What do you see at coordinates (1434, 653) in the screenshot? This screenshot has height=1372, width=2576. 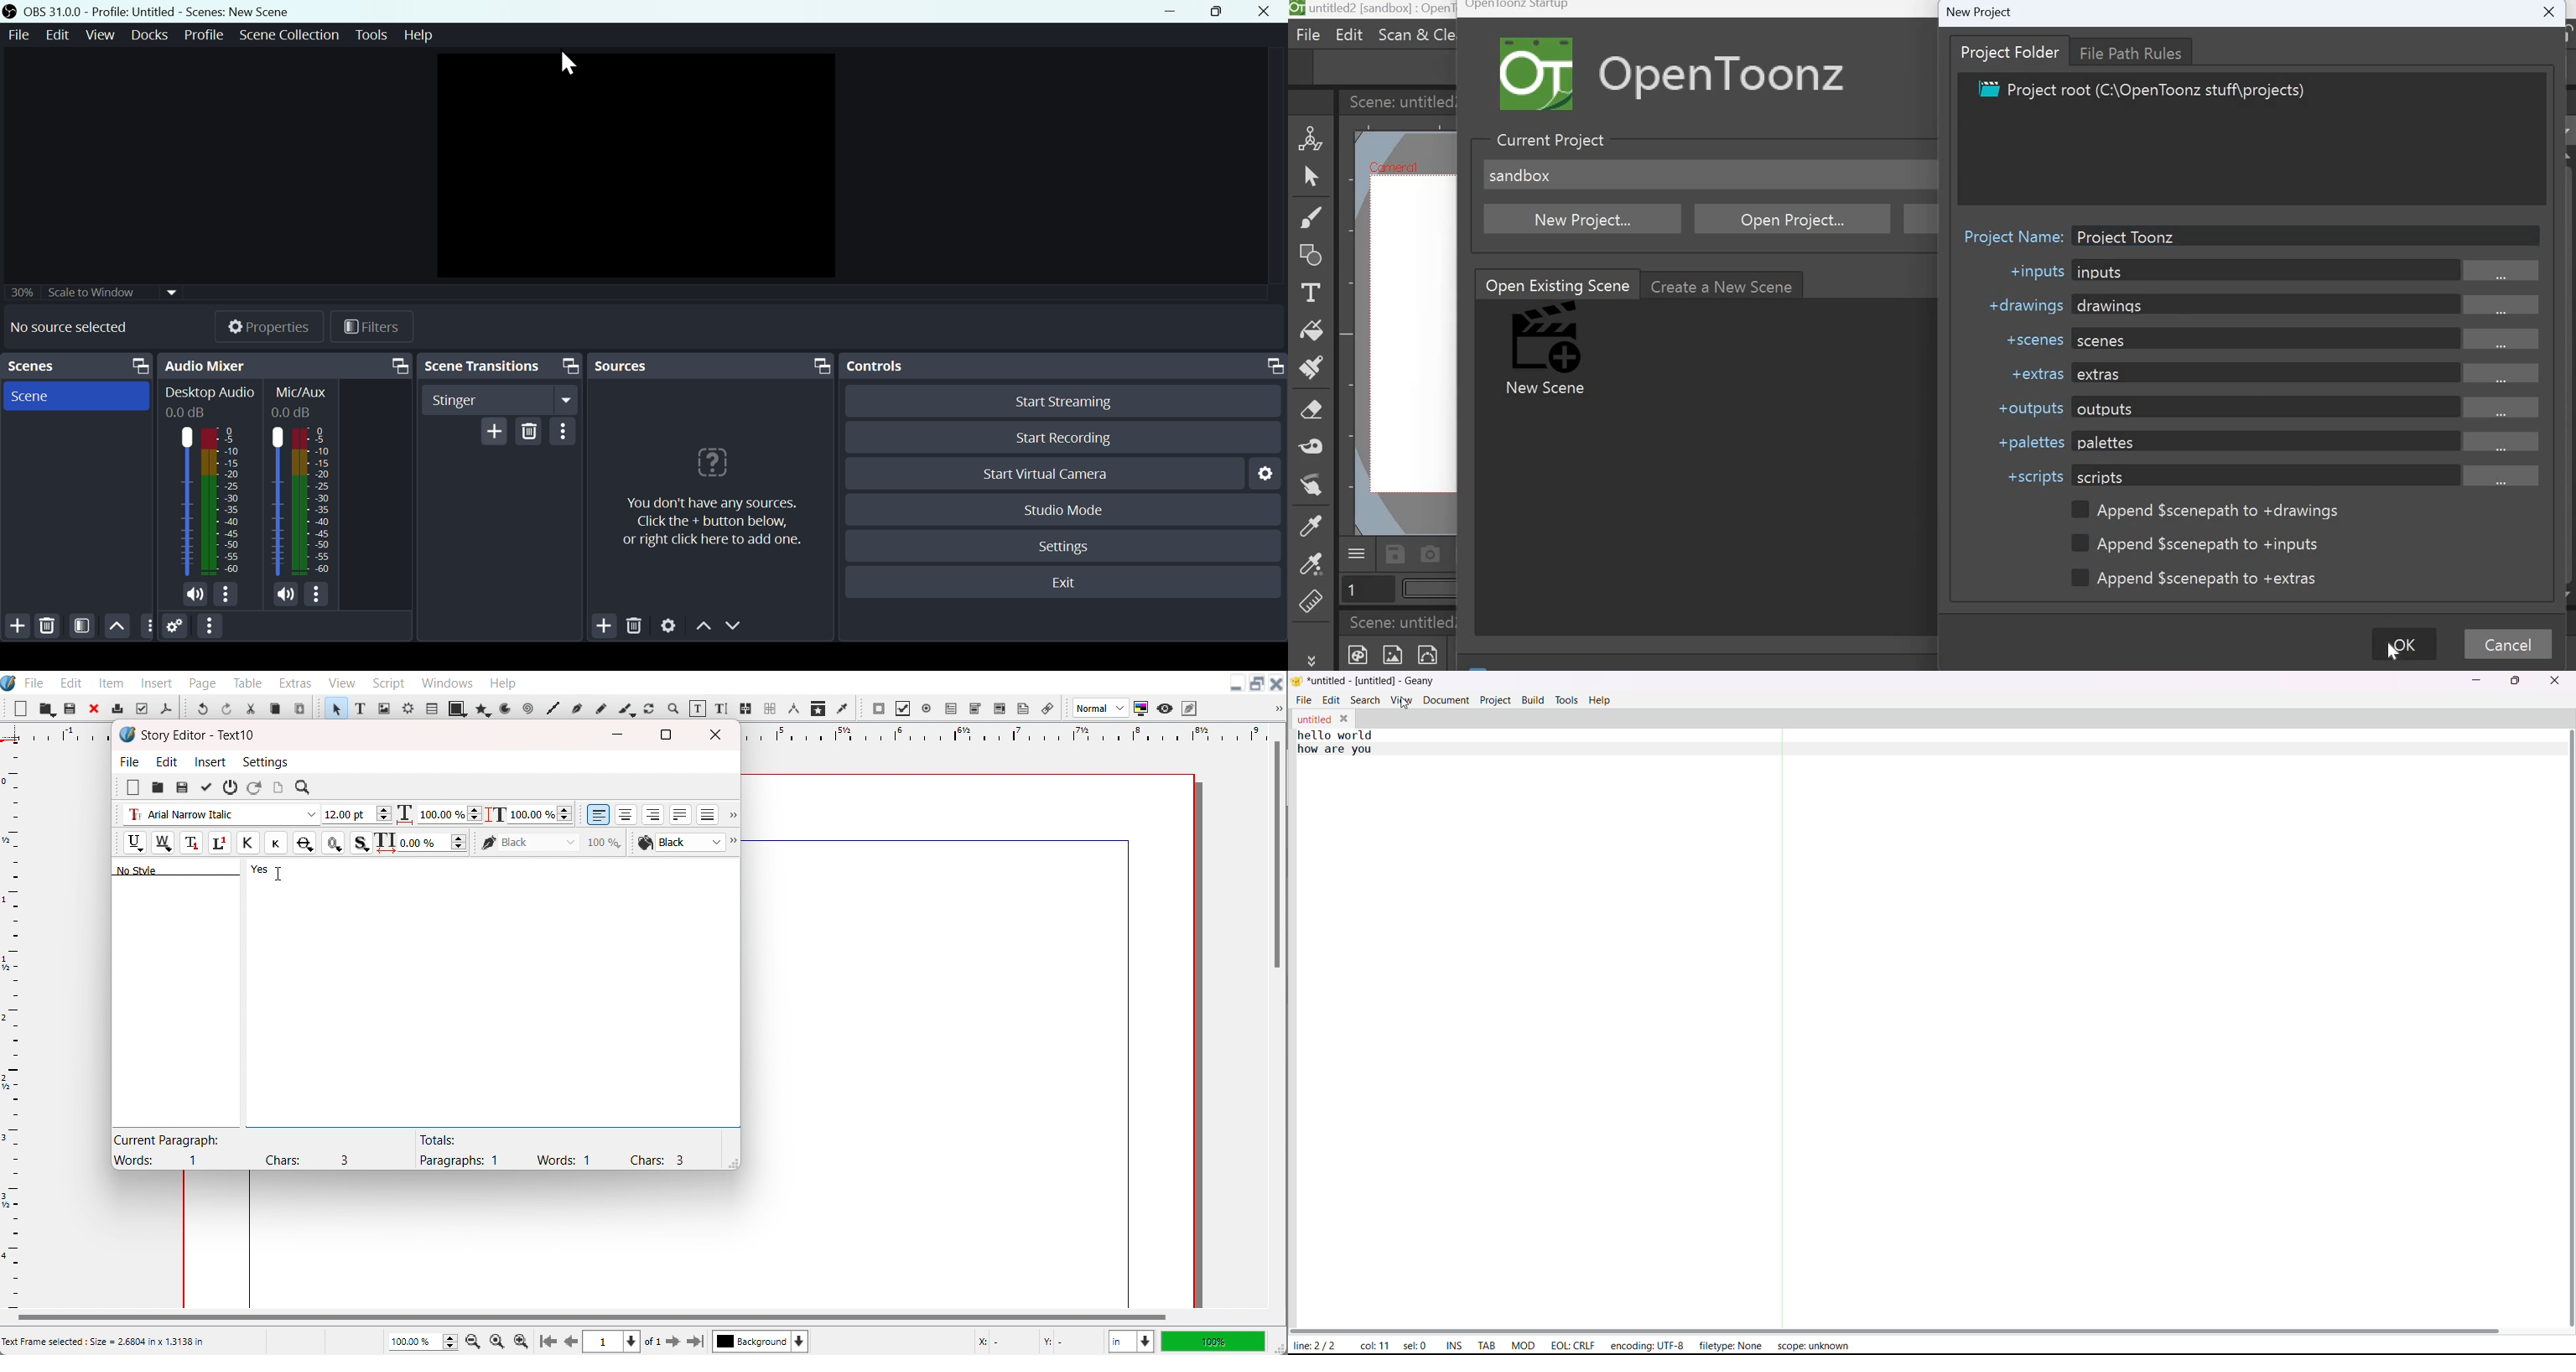 I see `New Vector level` at bounding box center [1434, 653].